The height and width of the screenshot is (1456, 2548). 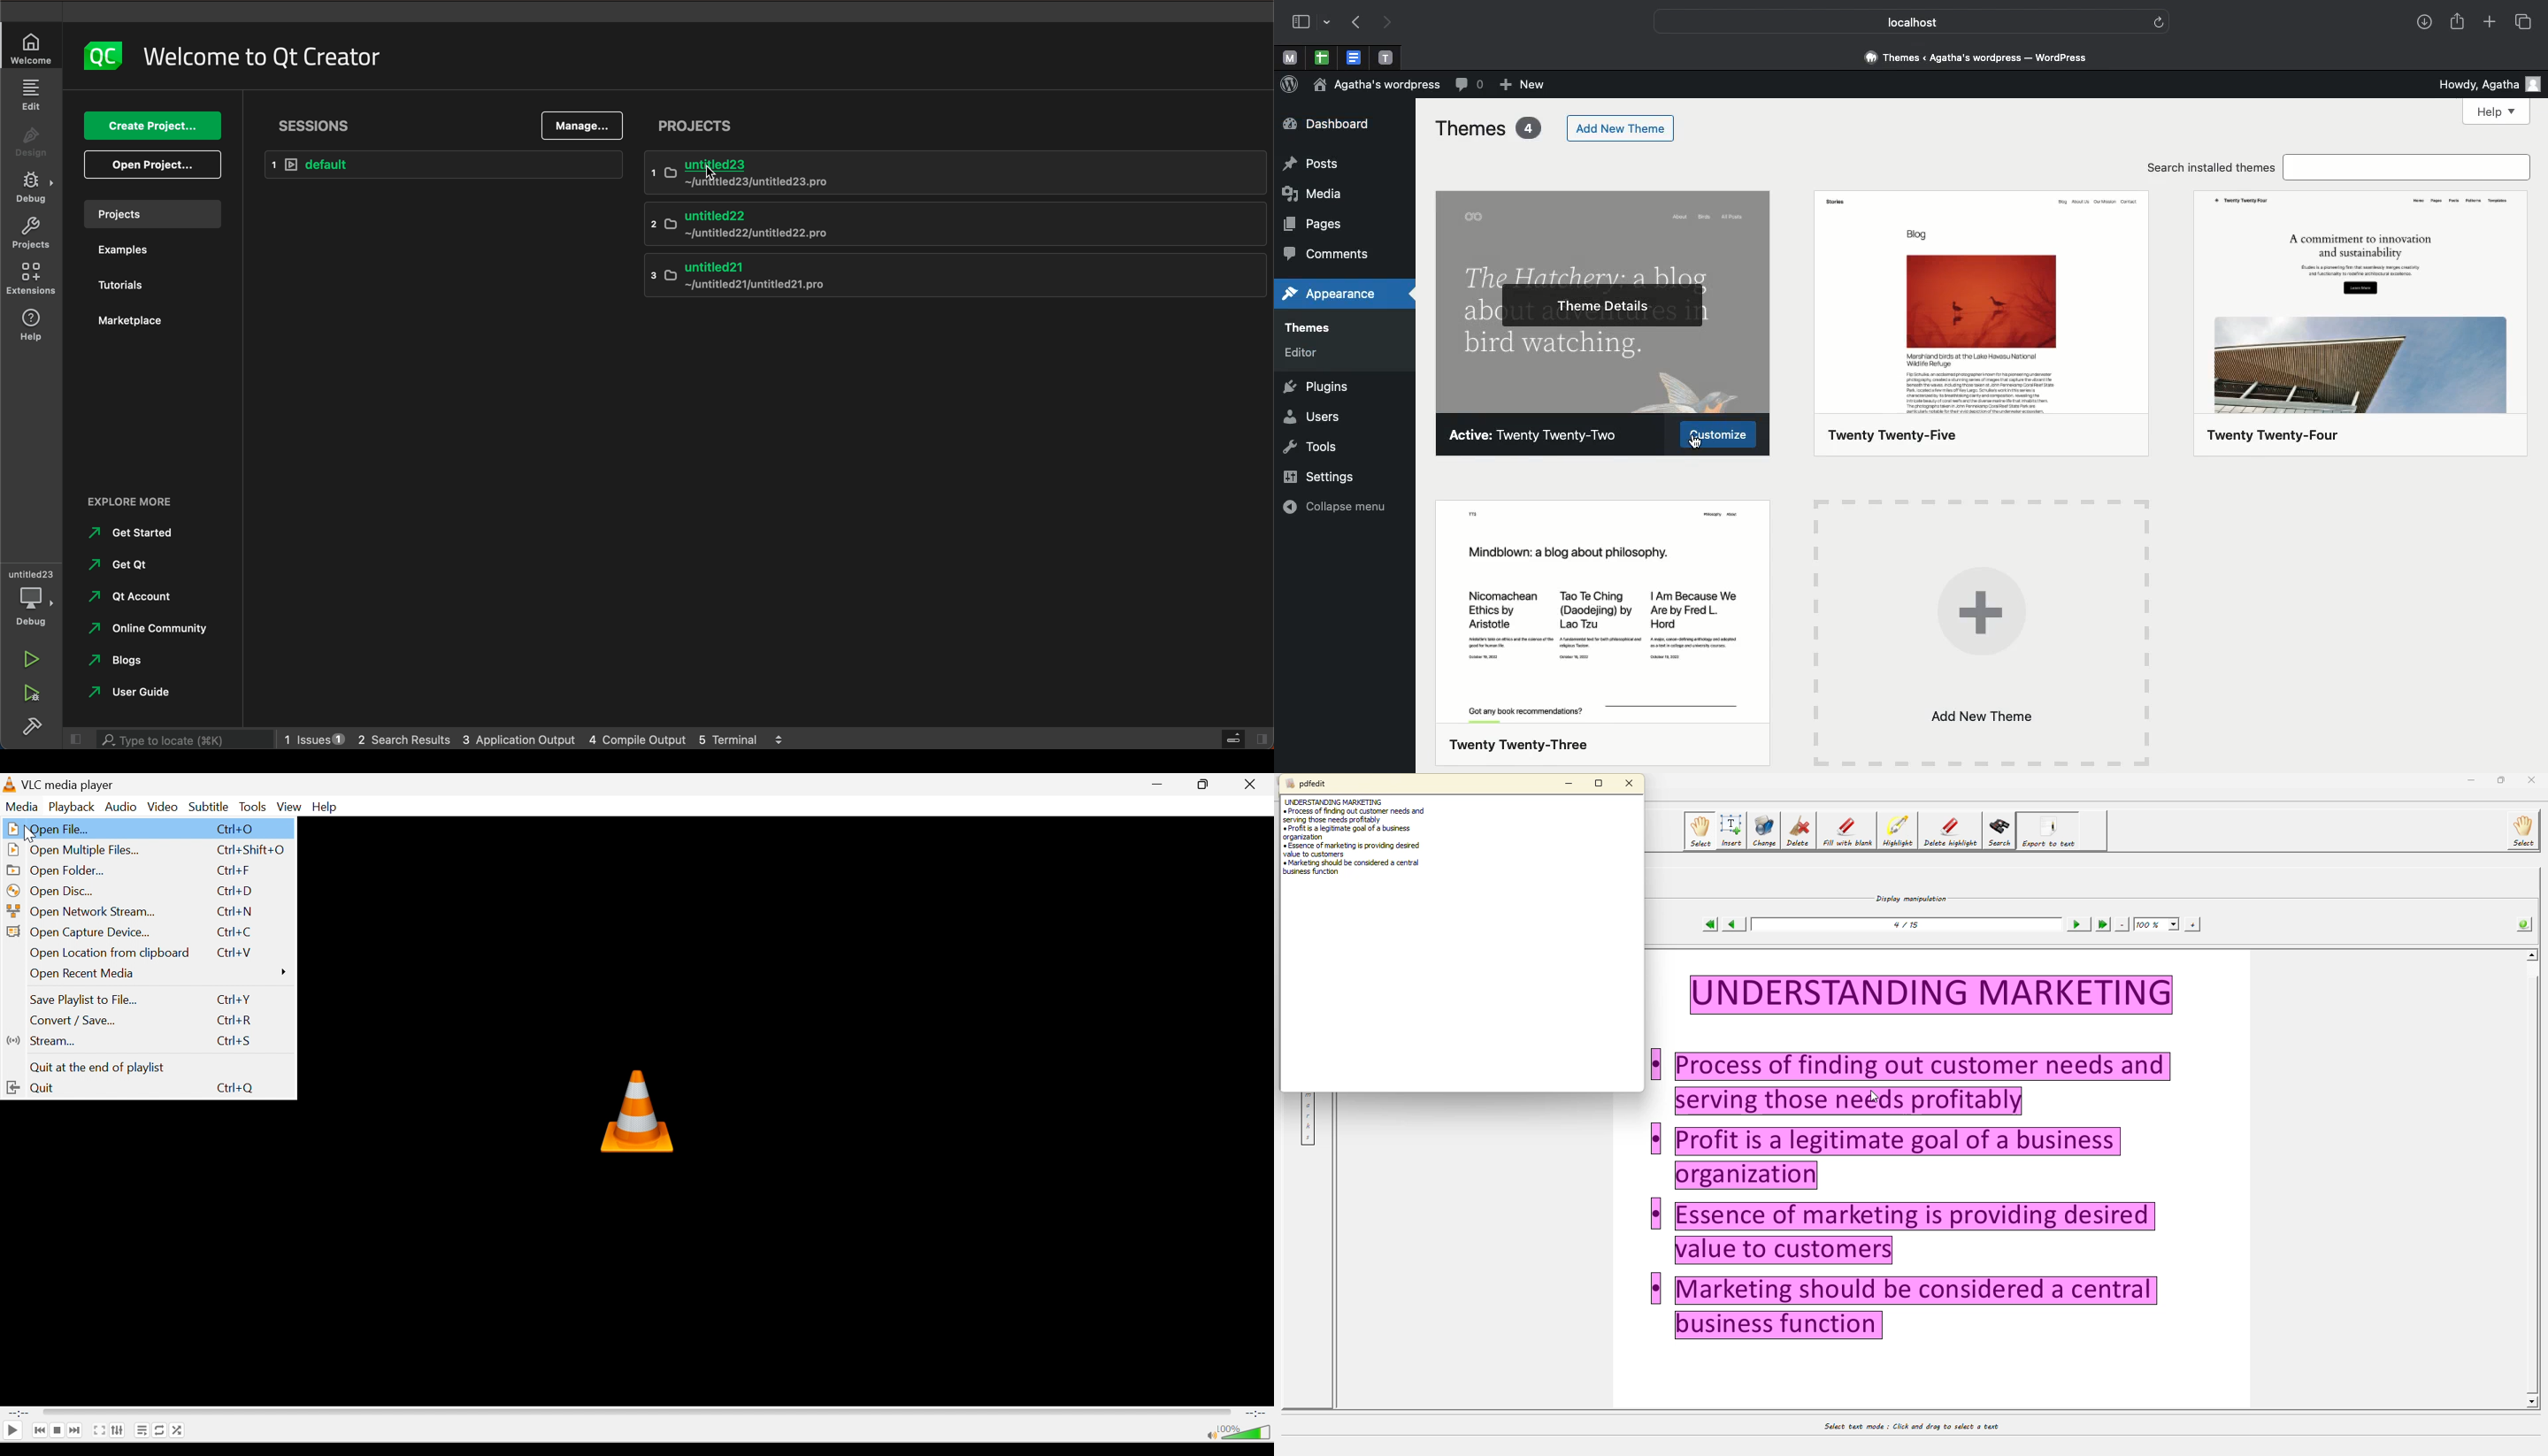 I want to click on cursor, so click(x=712, y=172).